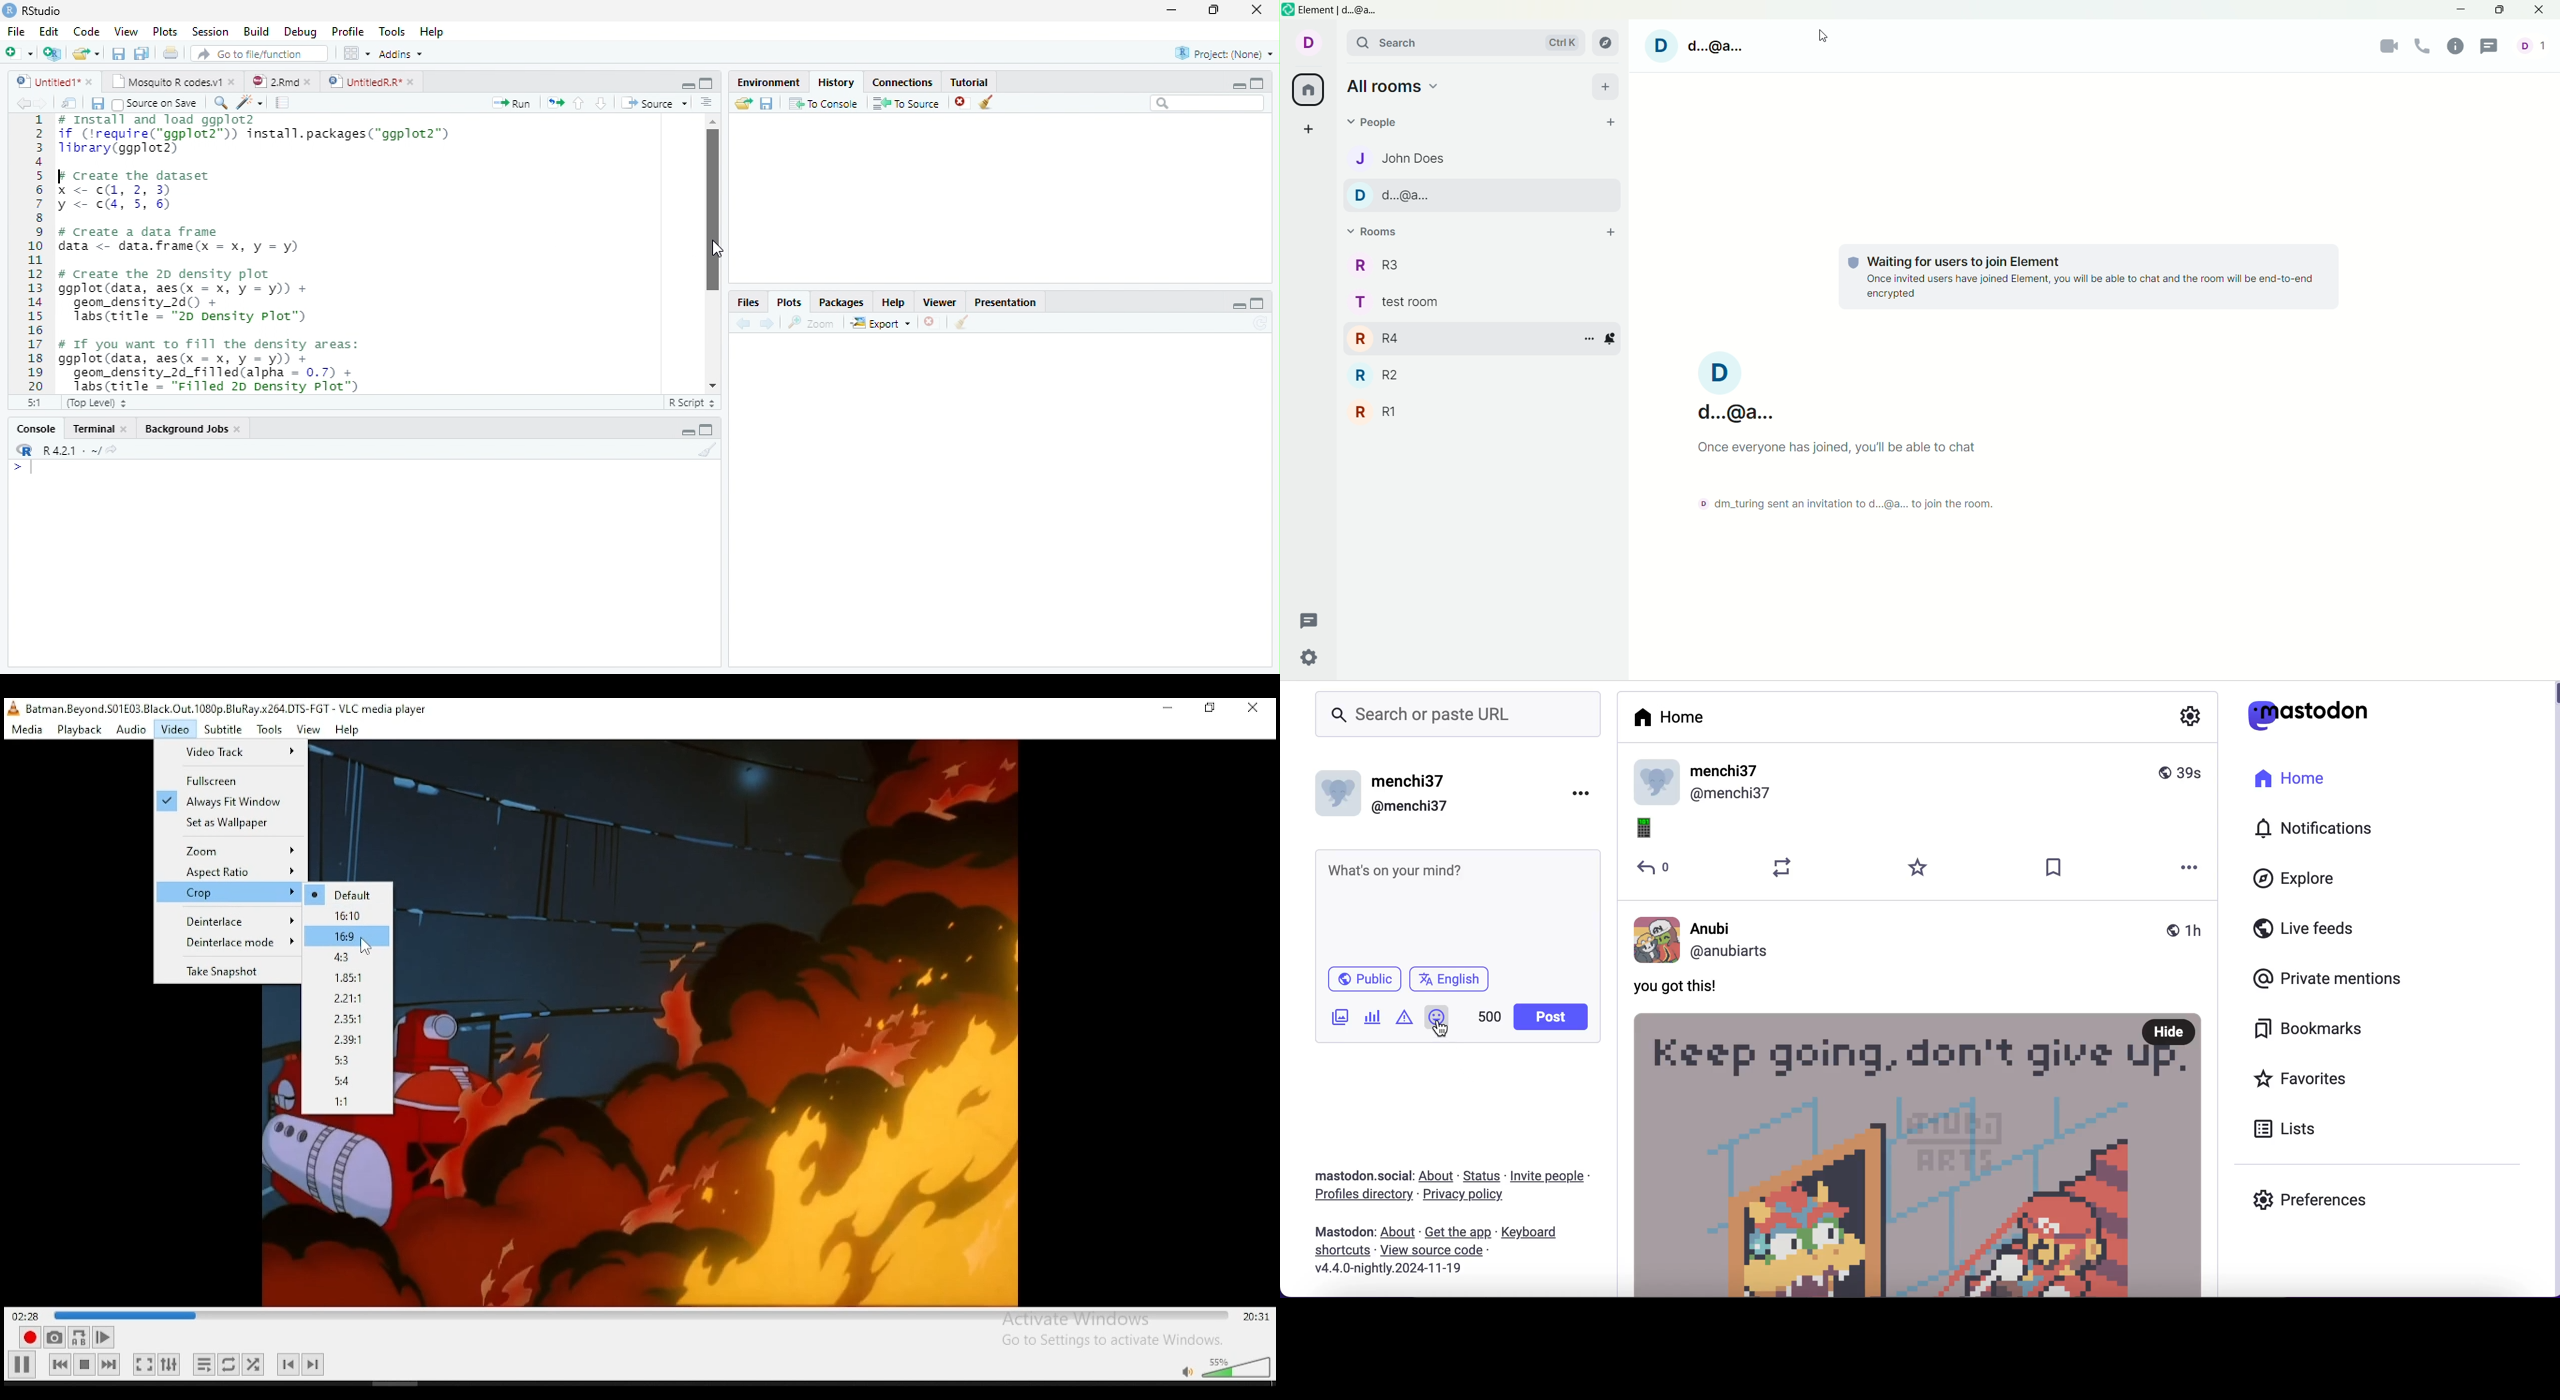  Describe the element at coordinates (1215, 9) in the screenshot. I see `maximize` at that location.